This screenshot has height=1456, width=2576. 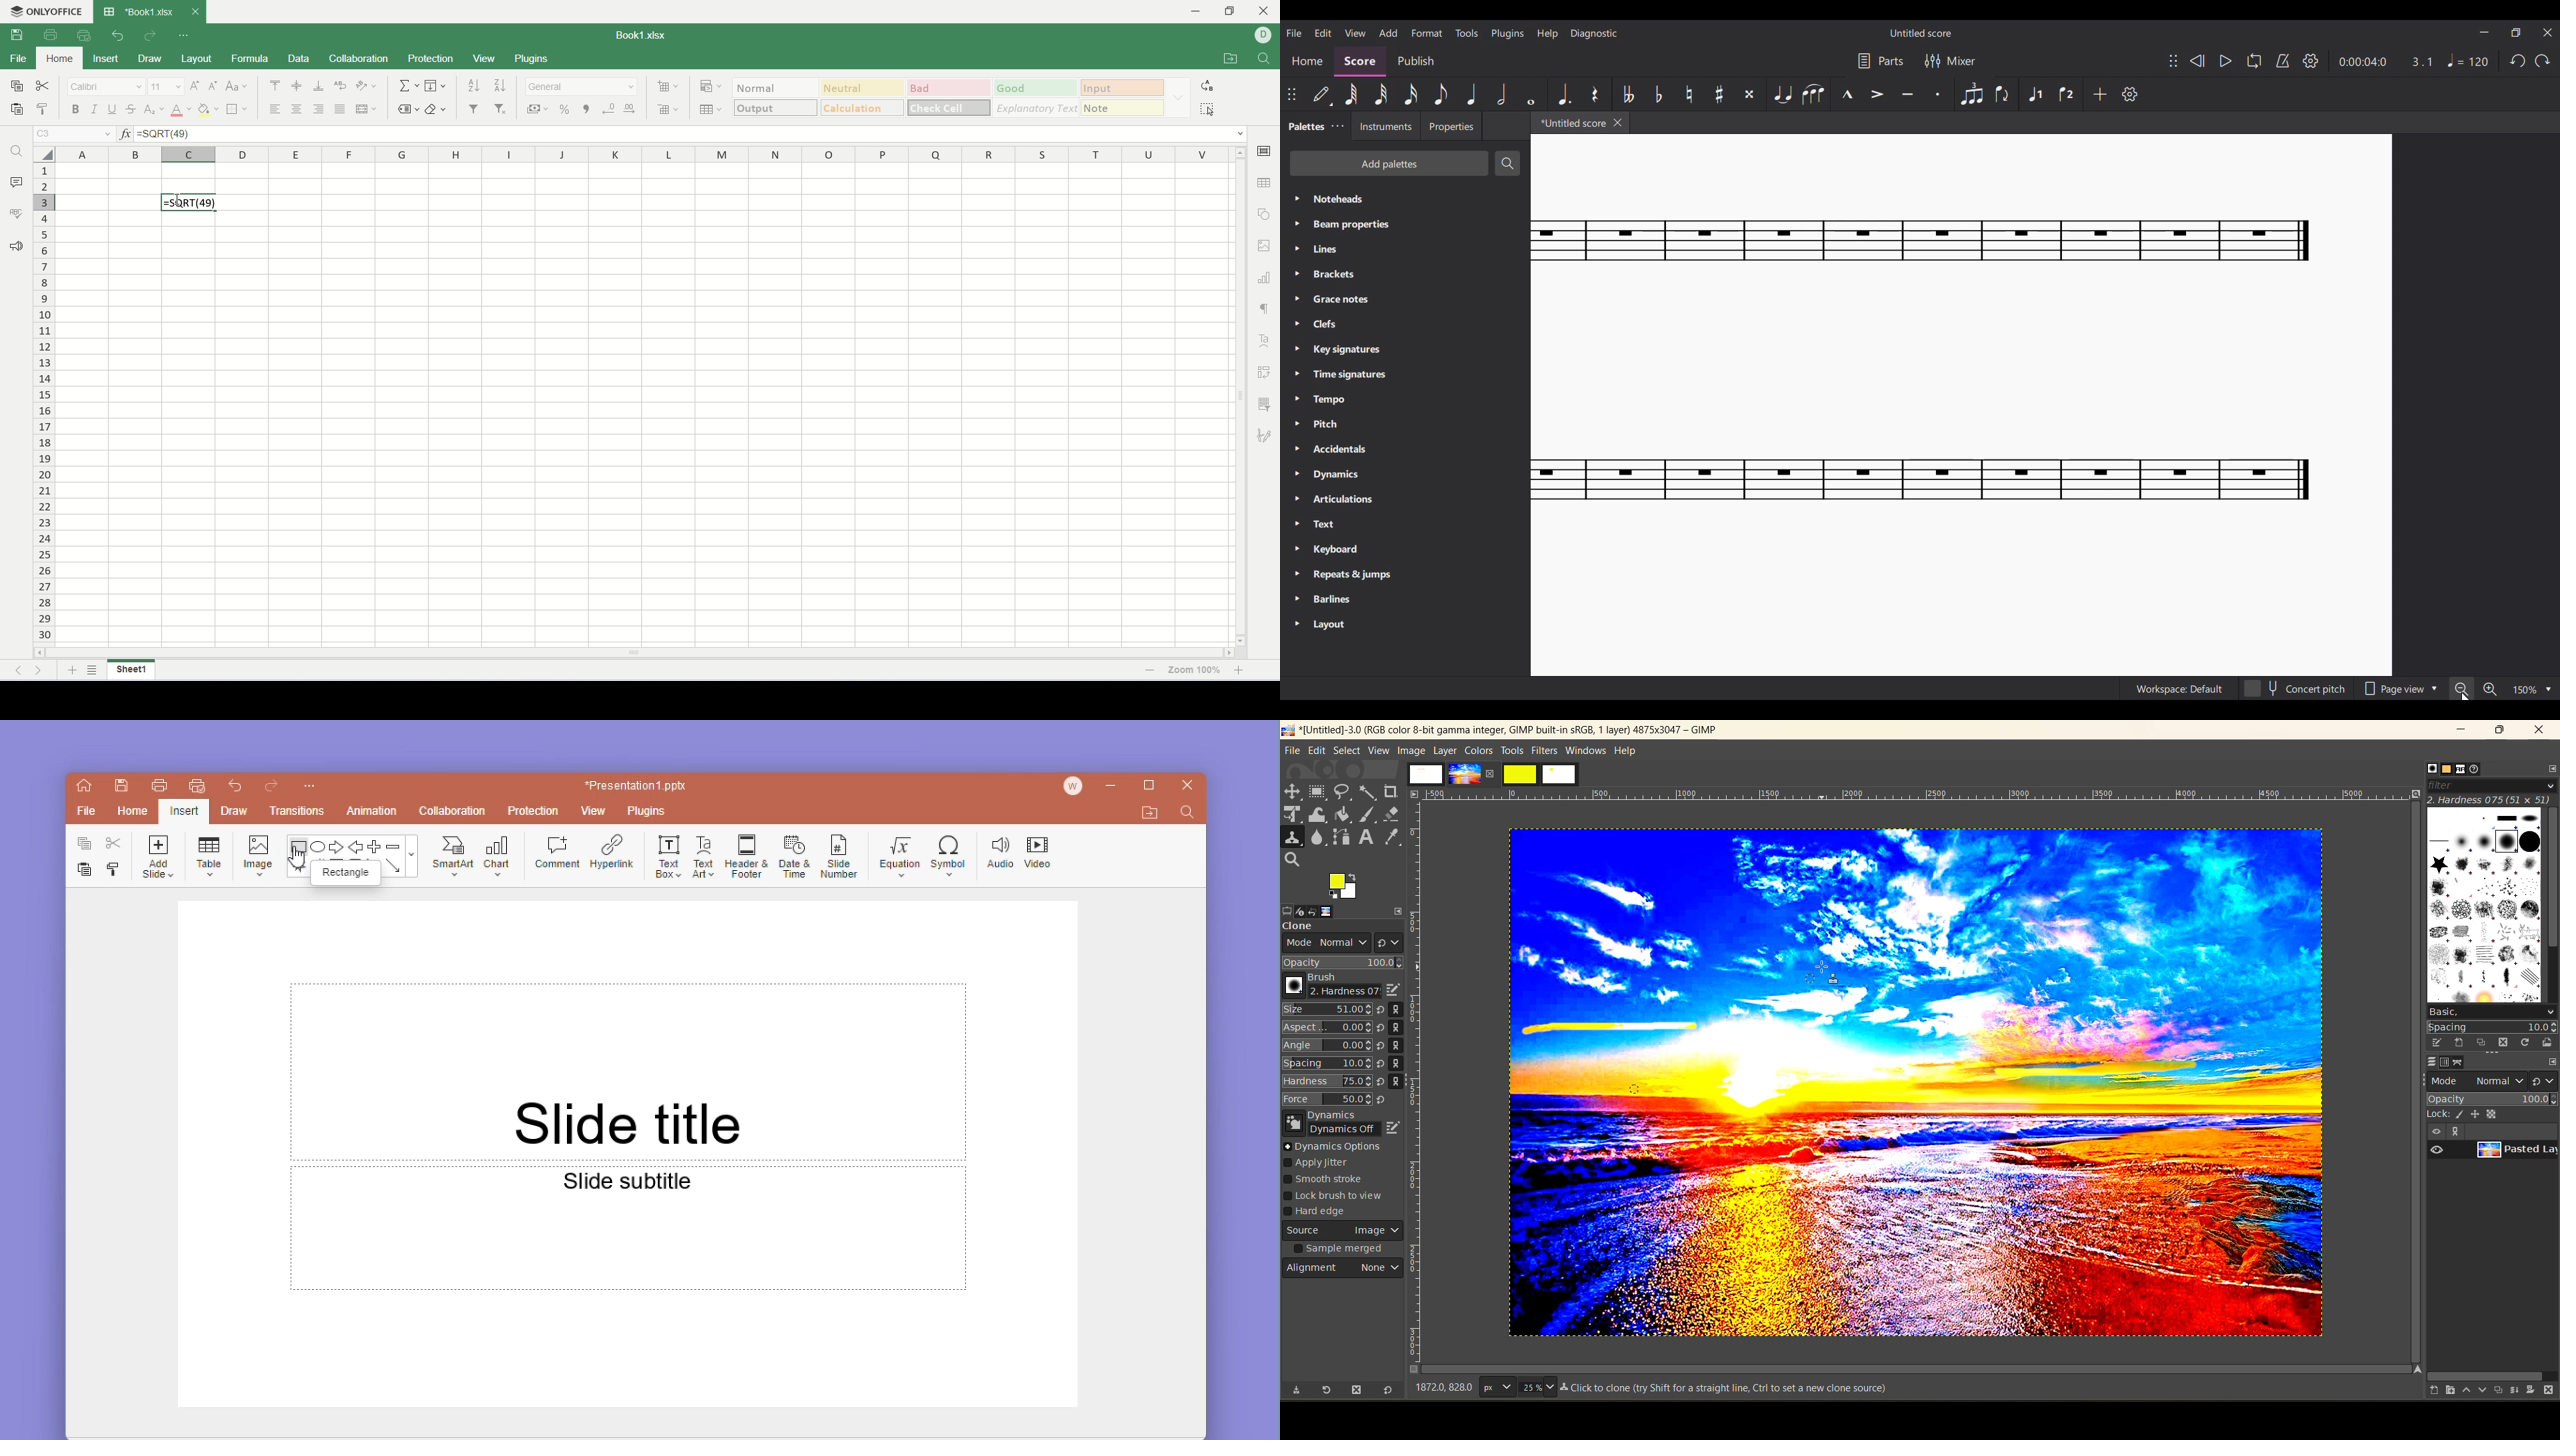 What do you see at coordinates (91, 672) in the screenshot?
I see `list sheets` at bounding box center [91, 672].